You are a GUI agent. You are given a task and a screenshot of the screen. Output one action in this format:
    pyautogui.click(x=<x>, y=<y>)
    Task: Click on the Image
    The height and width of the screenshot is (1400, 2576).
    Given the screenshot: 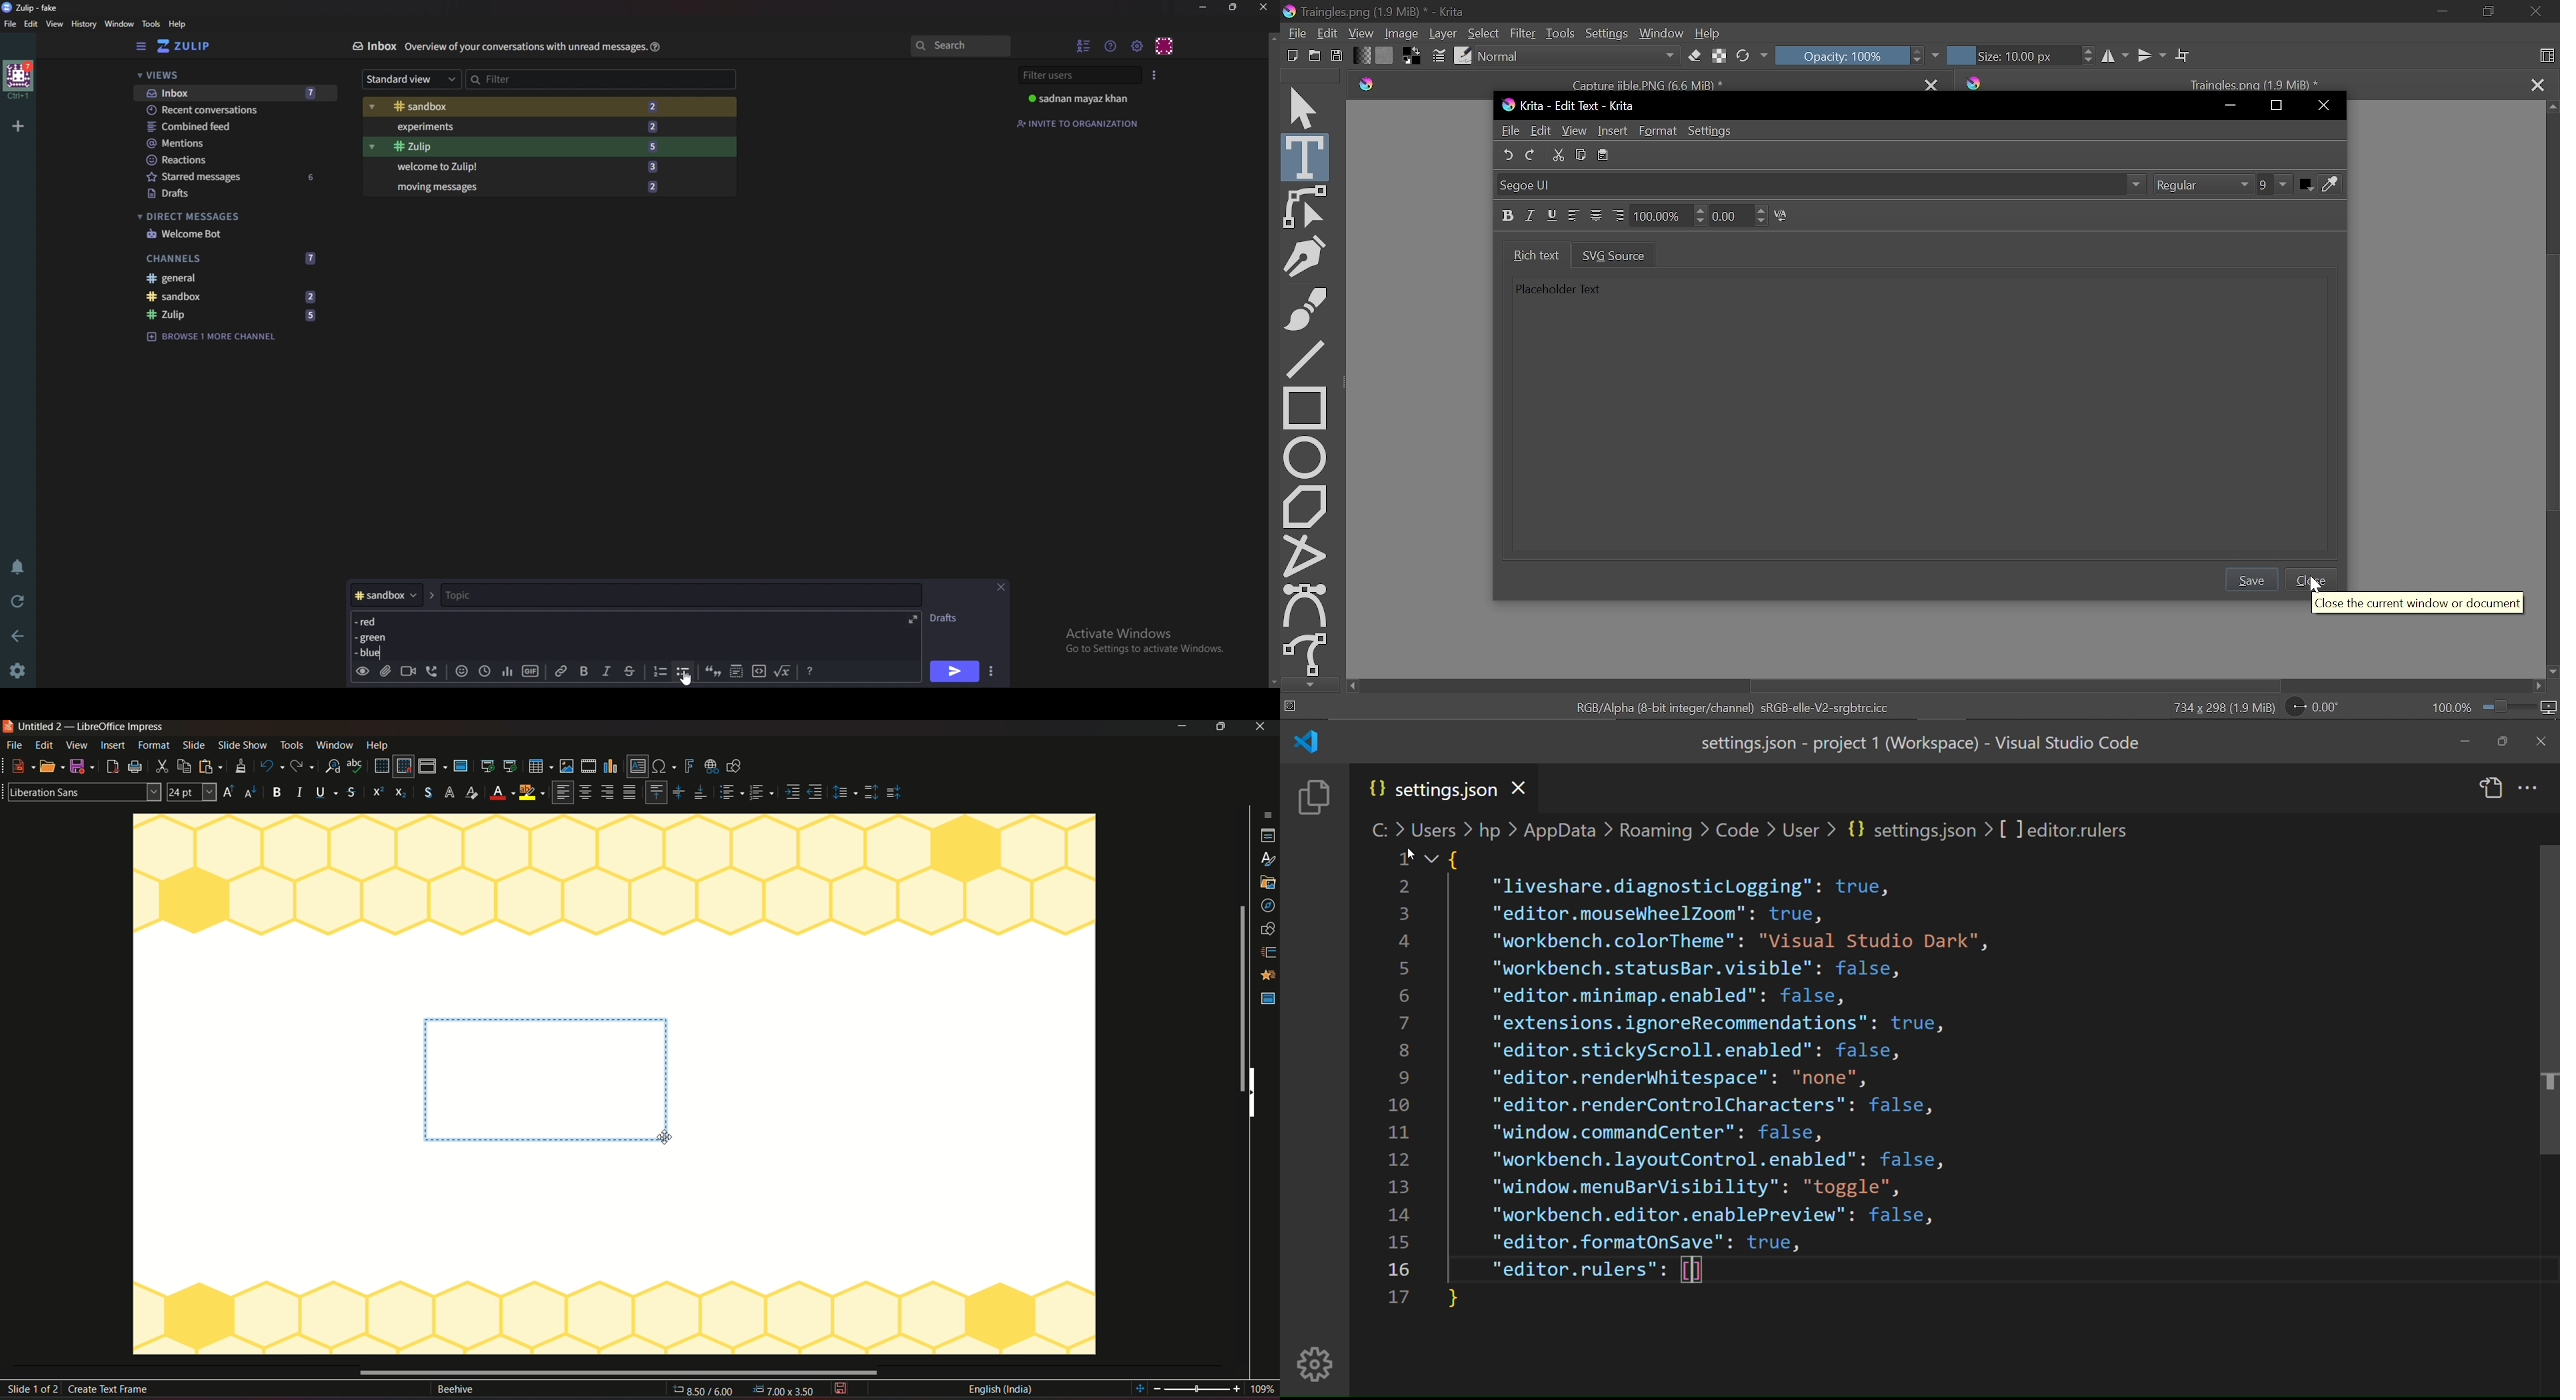 What is the action you would take?
    pyautogui.click(x=1400, y=34)
    